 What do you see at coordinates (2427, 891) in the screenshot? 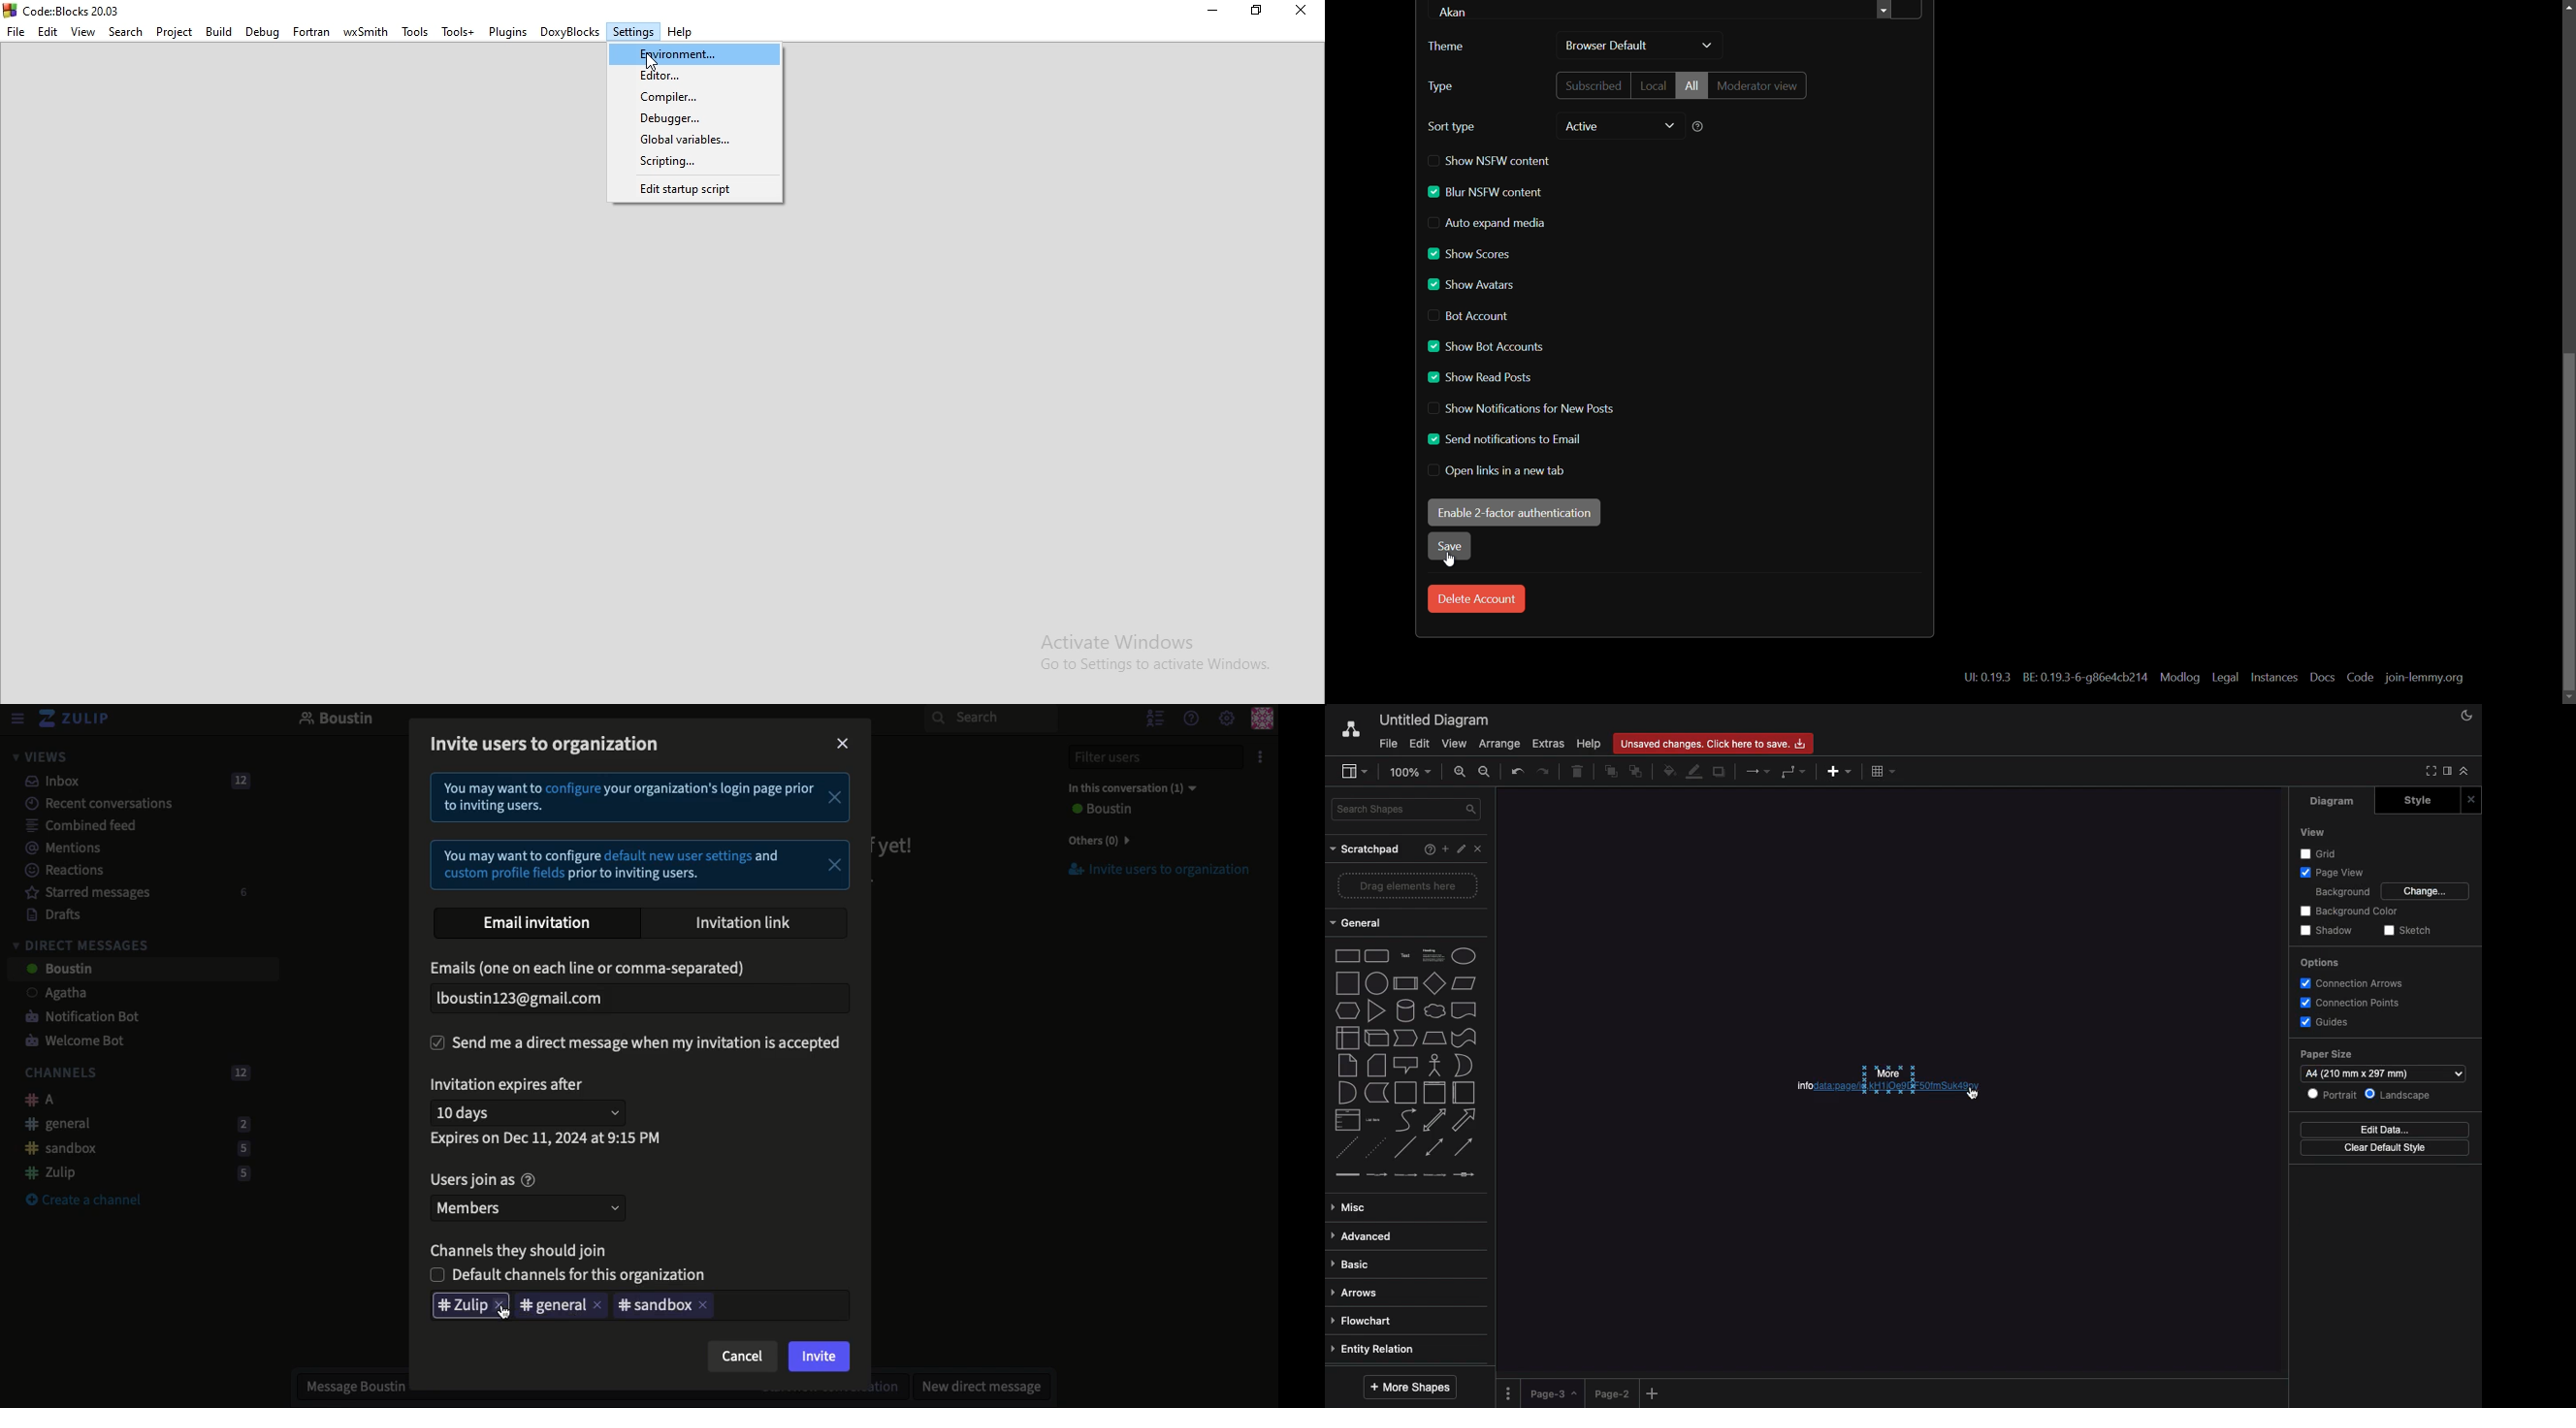
I see `Change` at bounding box center [2427, 891].